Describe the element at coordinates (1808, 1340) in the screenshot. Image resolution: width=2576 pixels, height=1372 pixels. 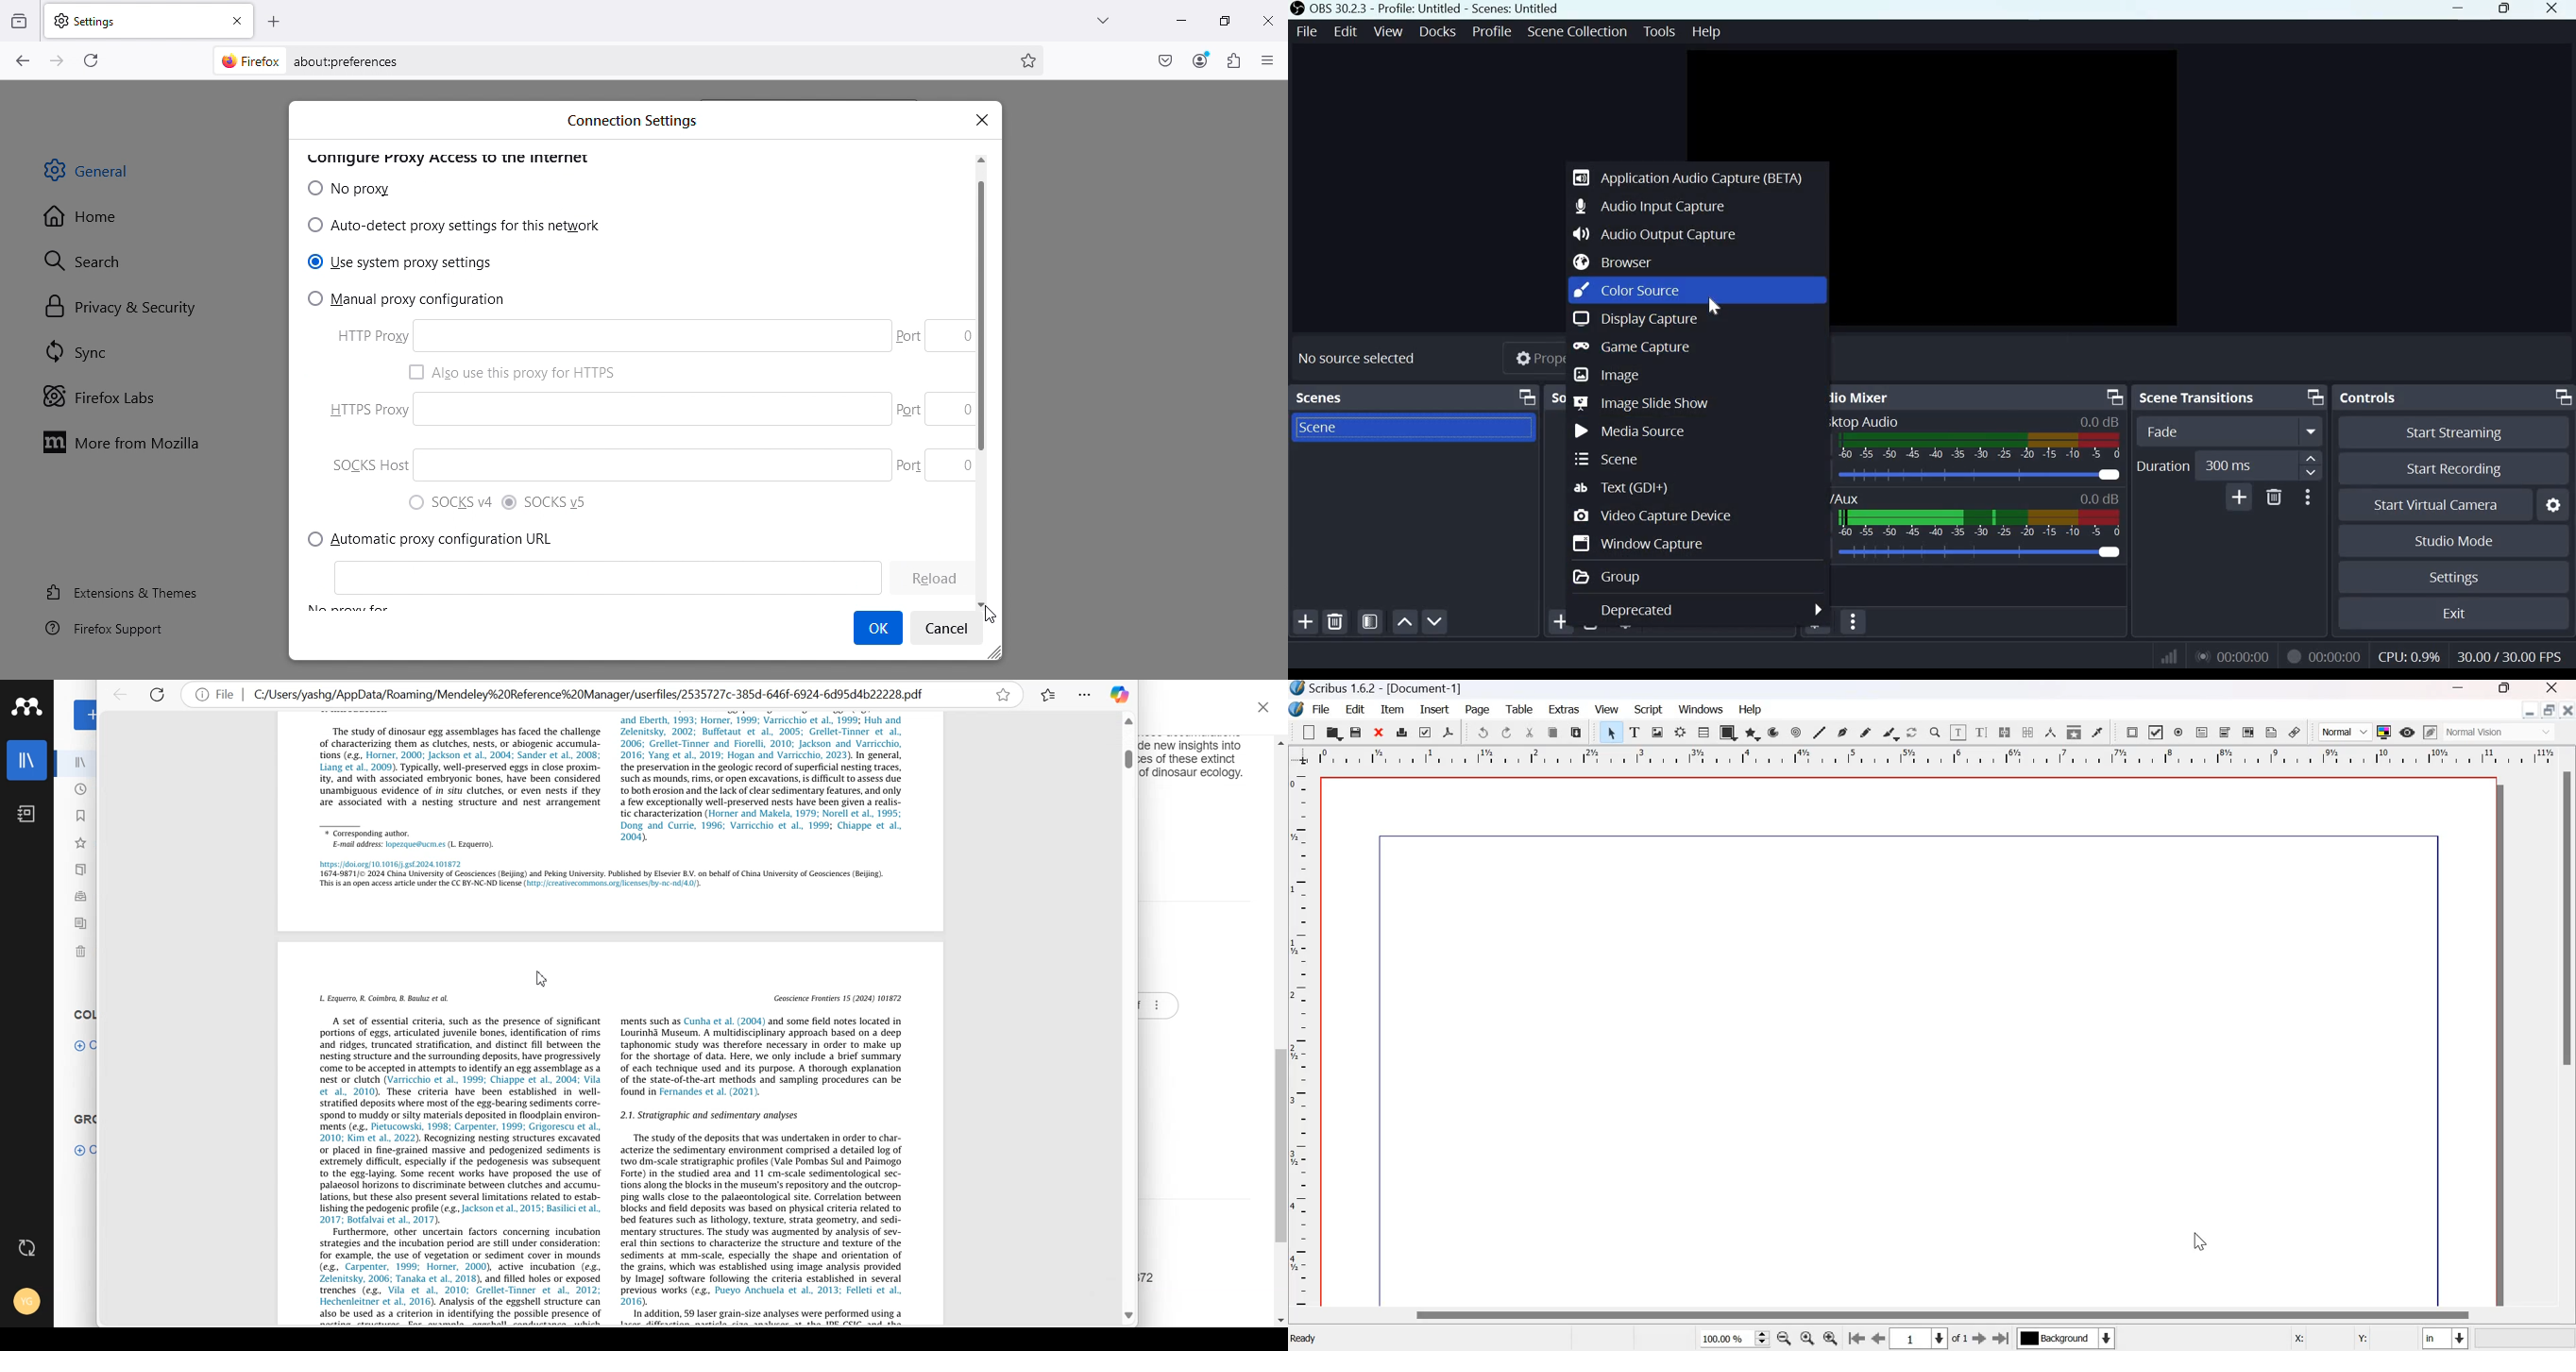
I see `zoom to 100 %` at that location.